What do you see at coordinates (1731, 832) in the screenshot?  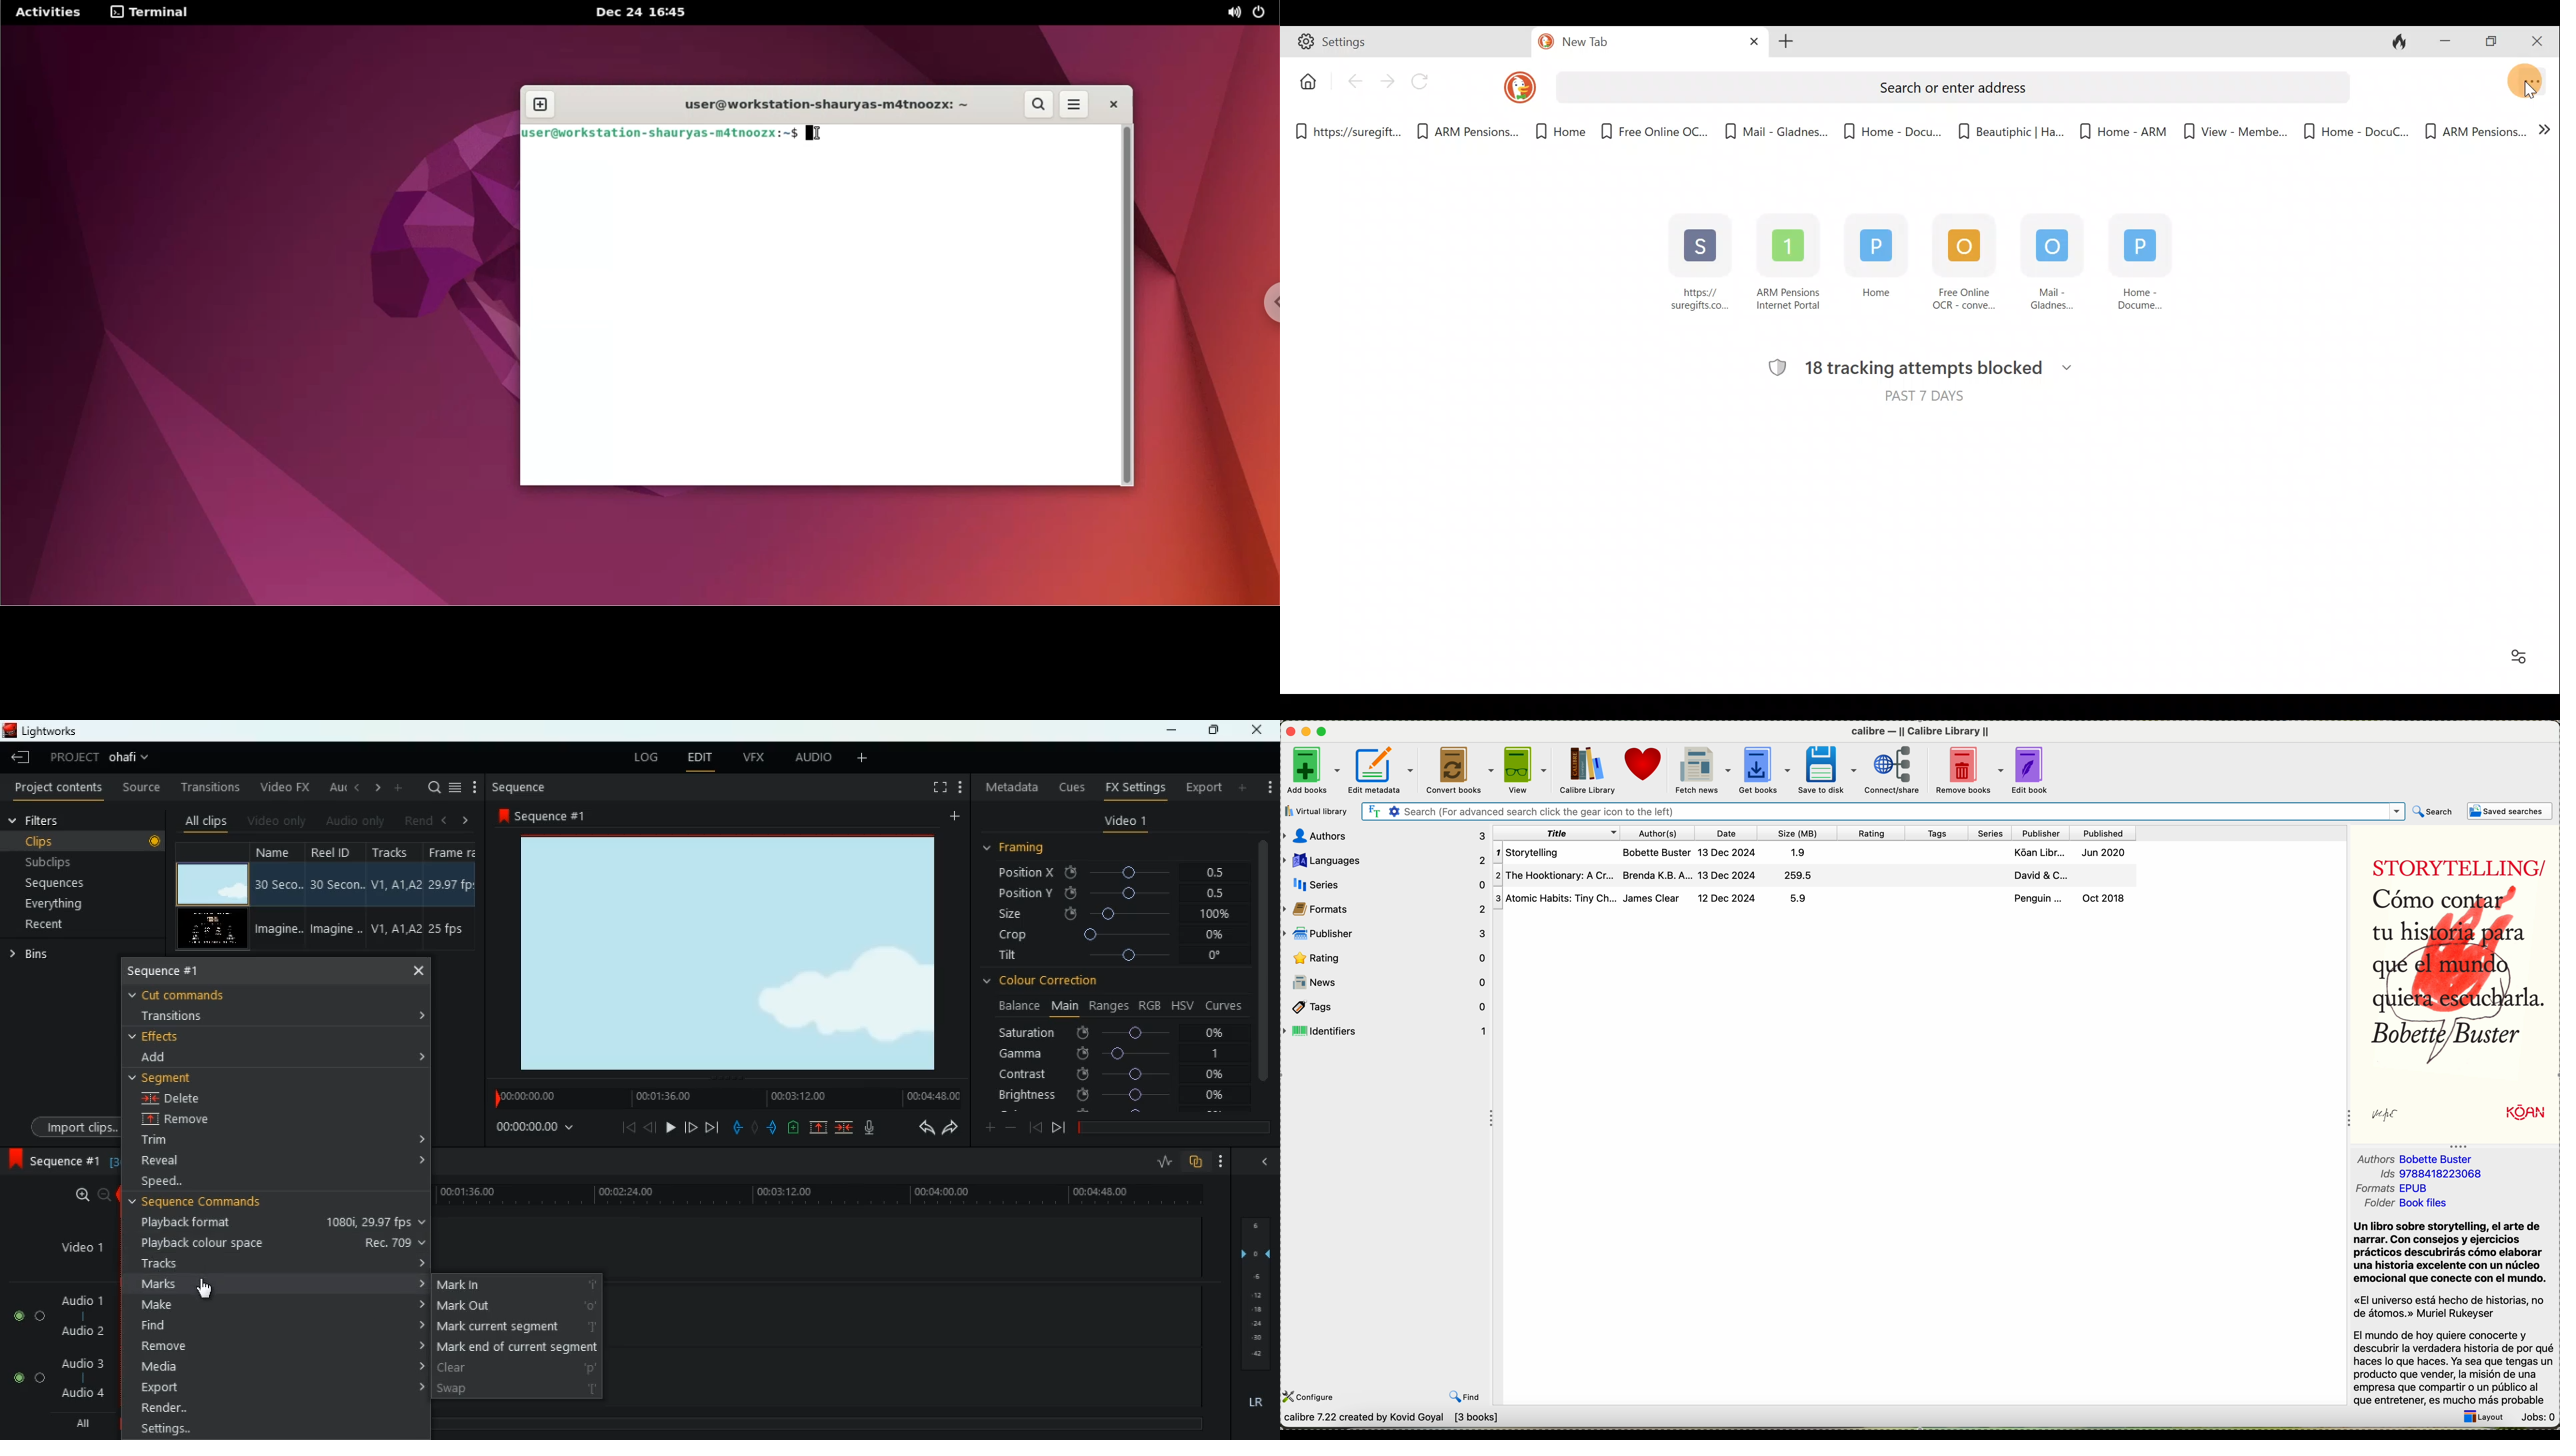 I see `date` at bounding box center [1731, 832].